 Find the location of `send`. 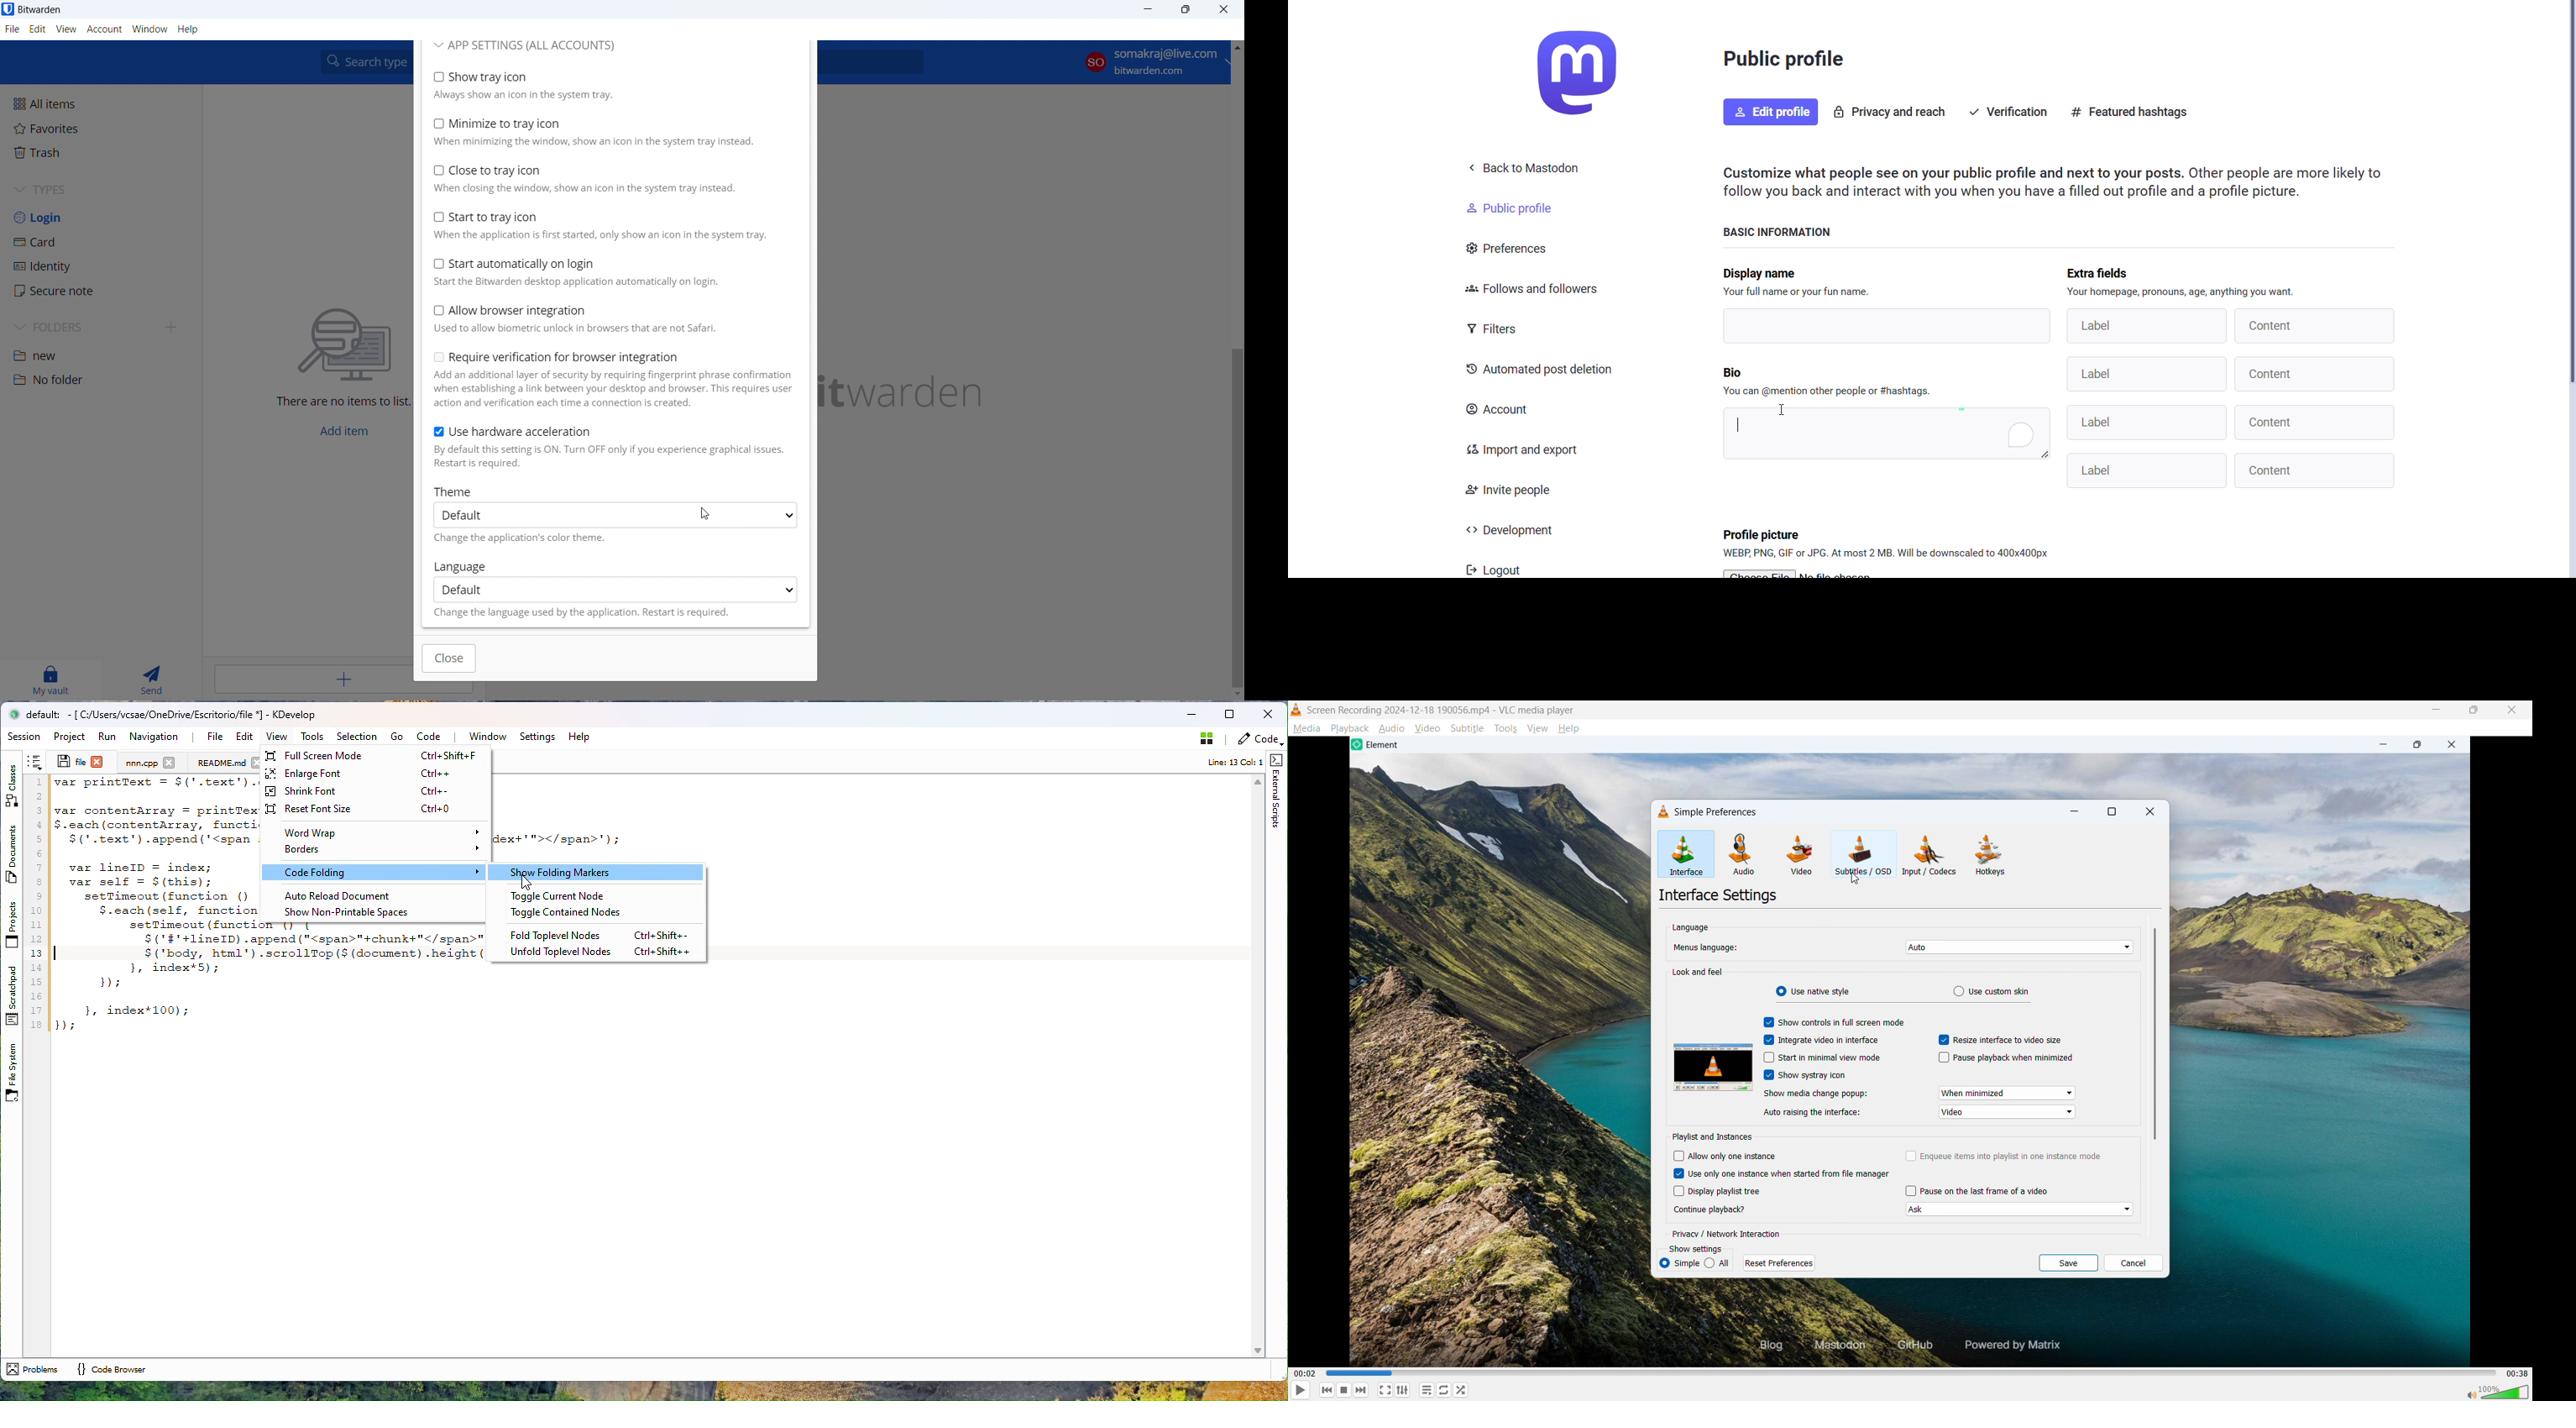

send is located at coordinates (149, 680).